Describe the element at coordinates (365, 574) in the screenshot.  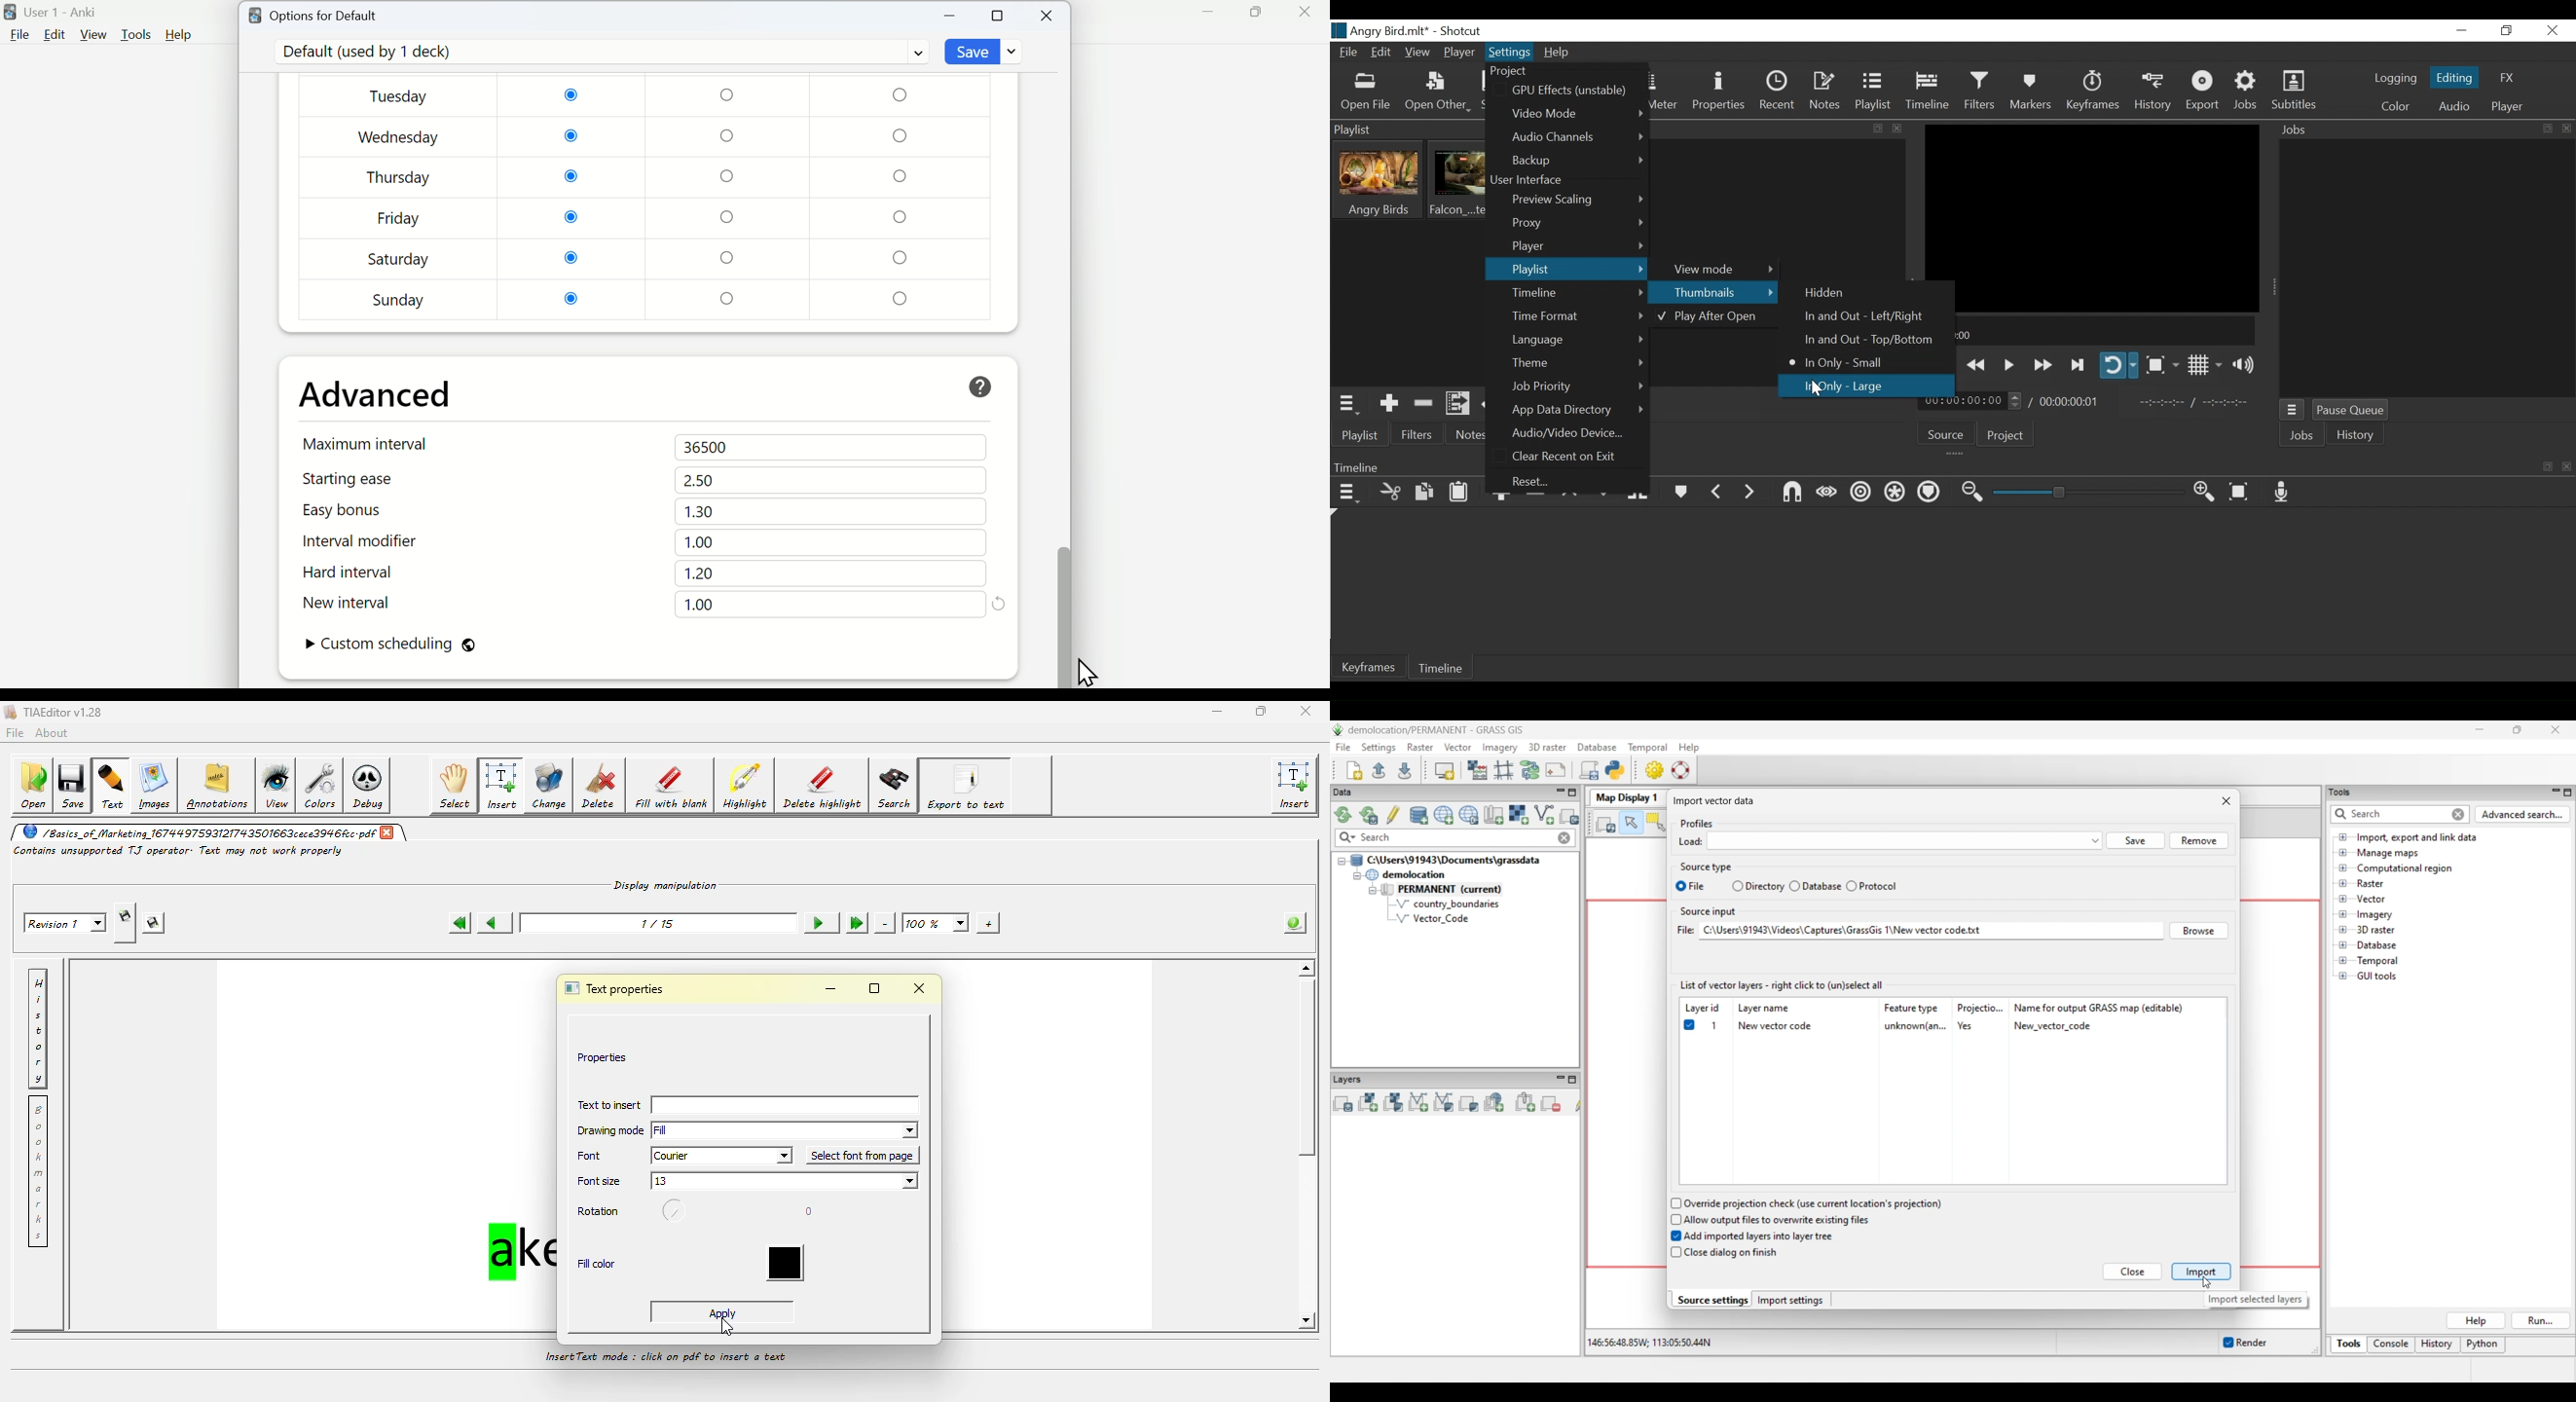
I see `Hard interval` at that location.